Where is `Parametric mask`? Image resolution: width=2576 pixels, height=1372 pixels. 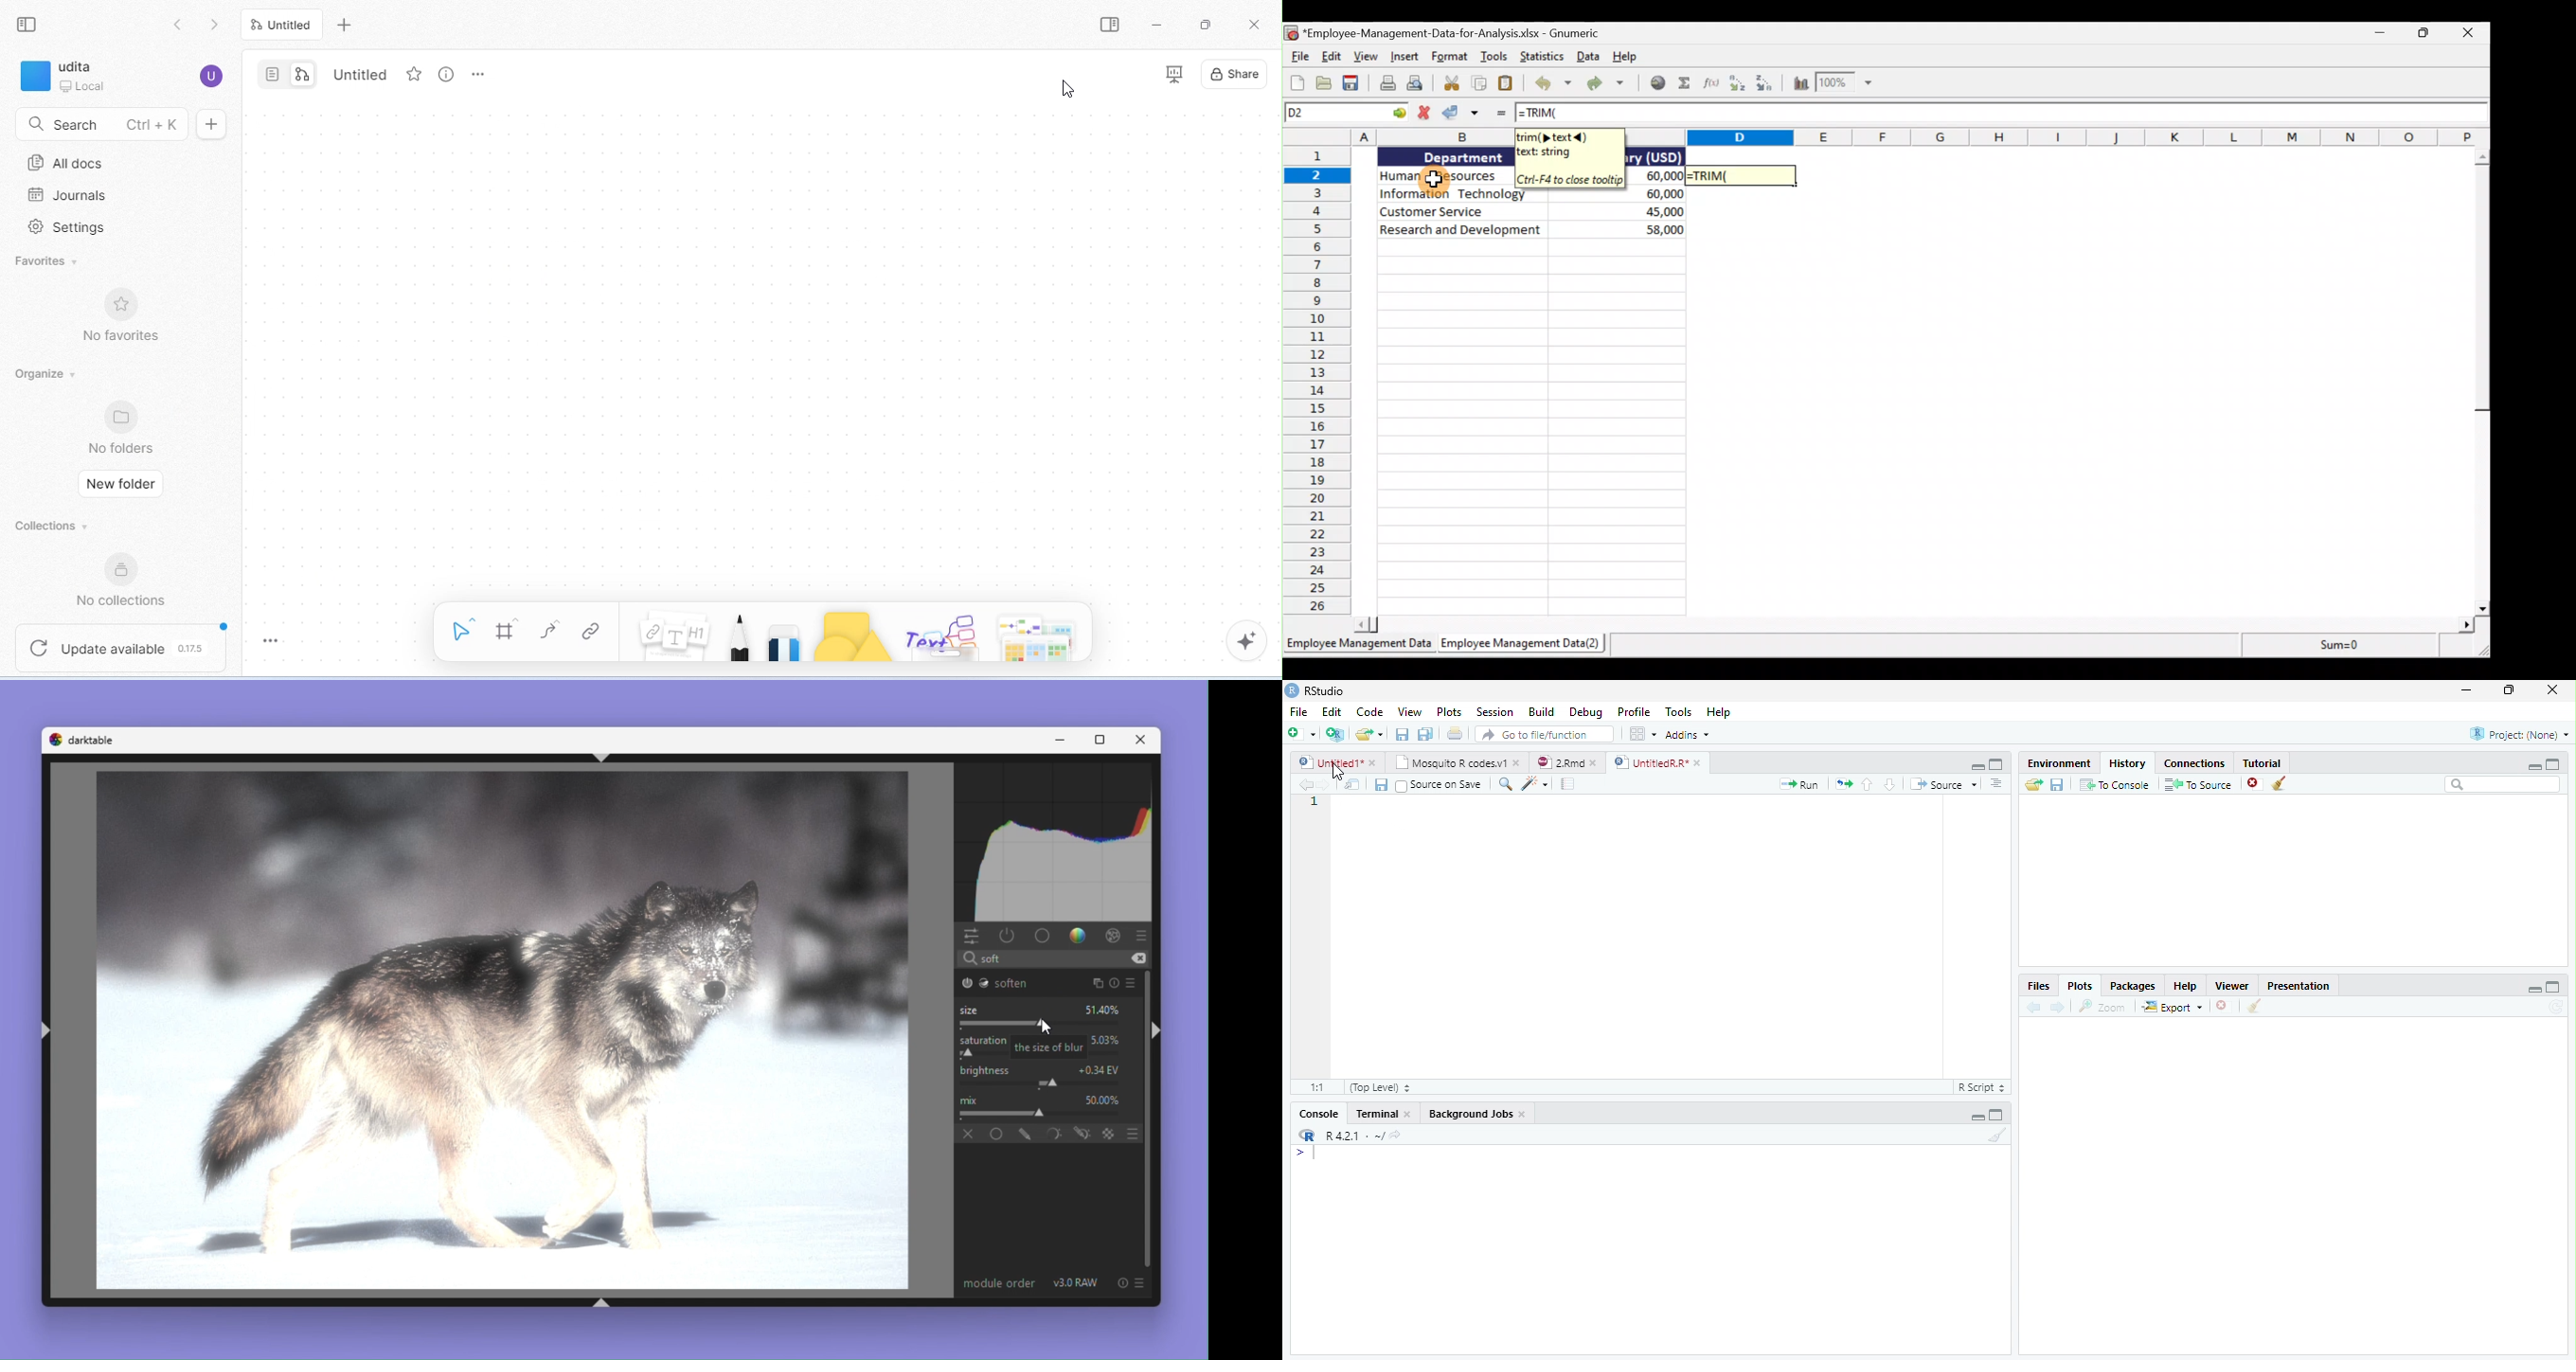 Parametric mask is located at coordinates (1052, 1133).